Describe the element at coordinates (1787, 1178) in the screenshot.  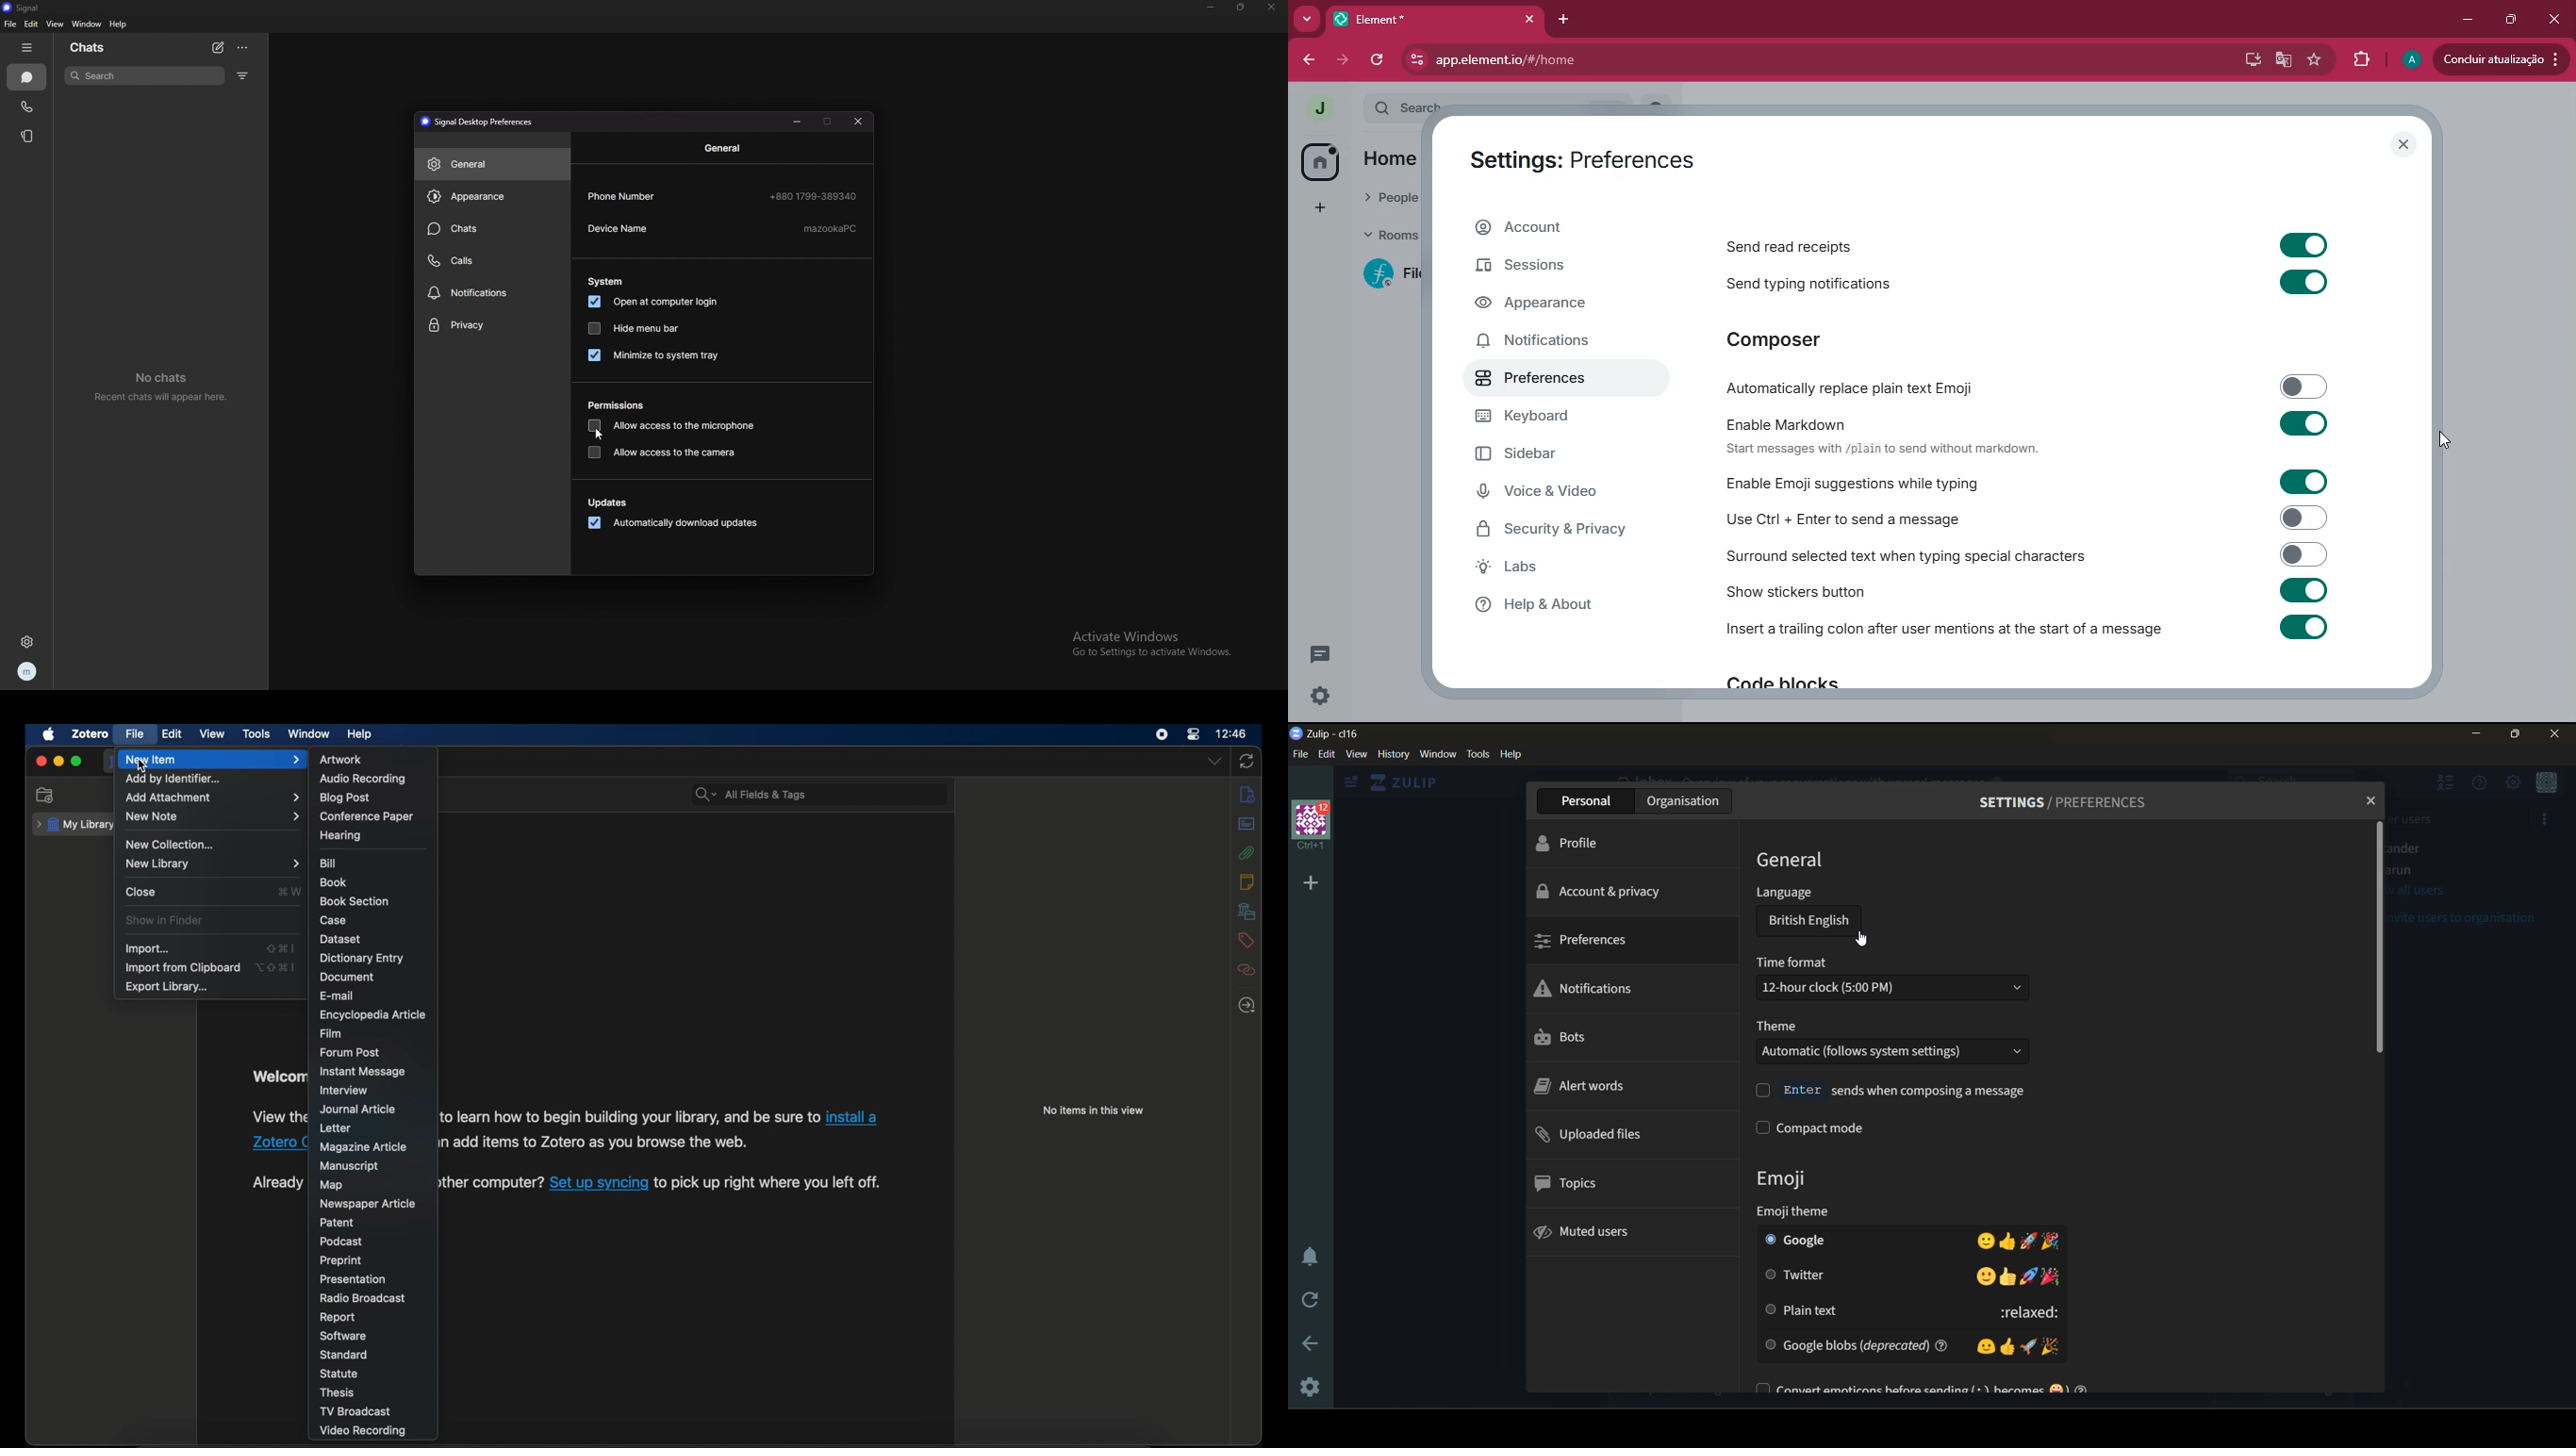
I see `emoji` at that location.